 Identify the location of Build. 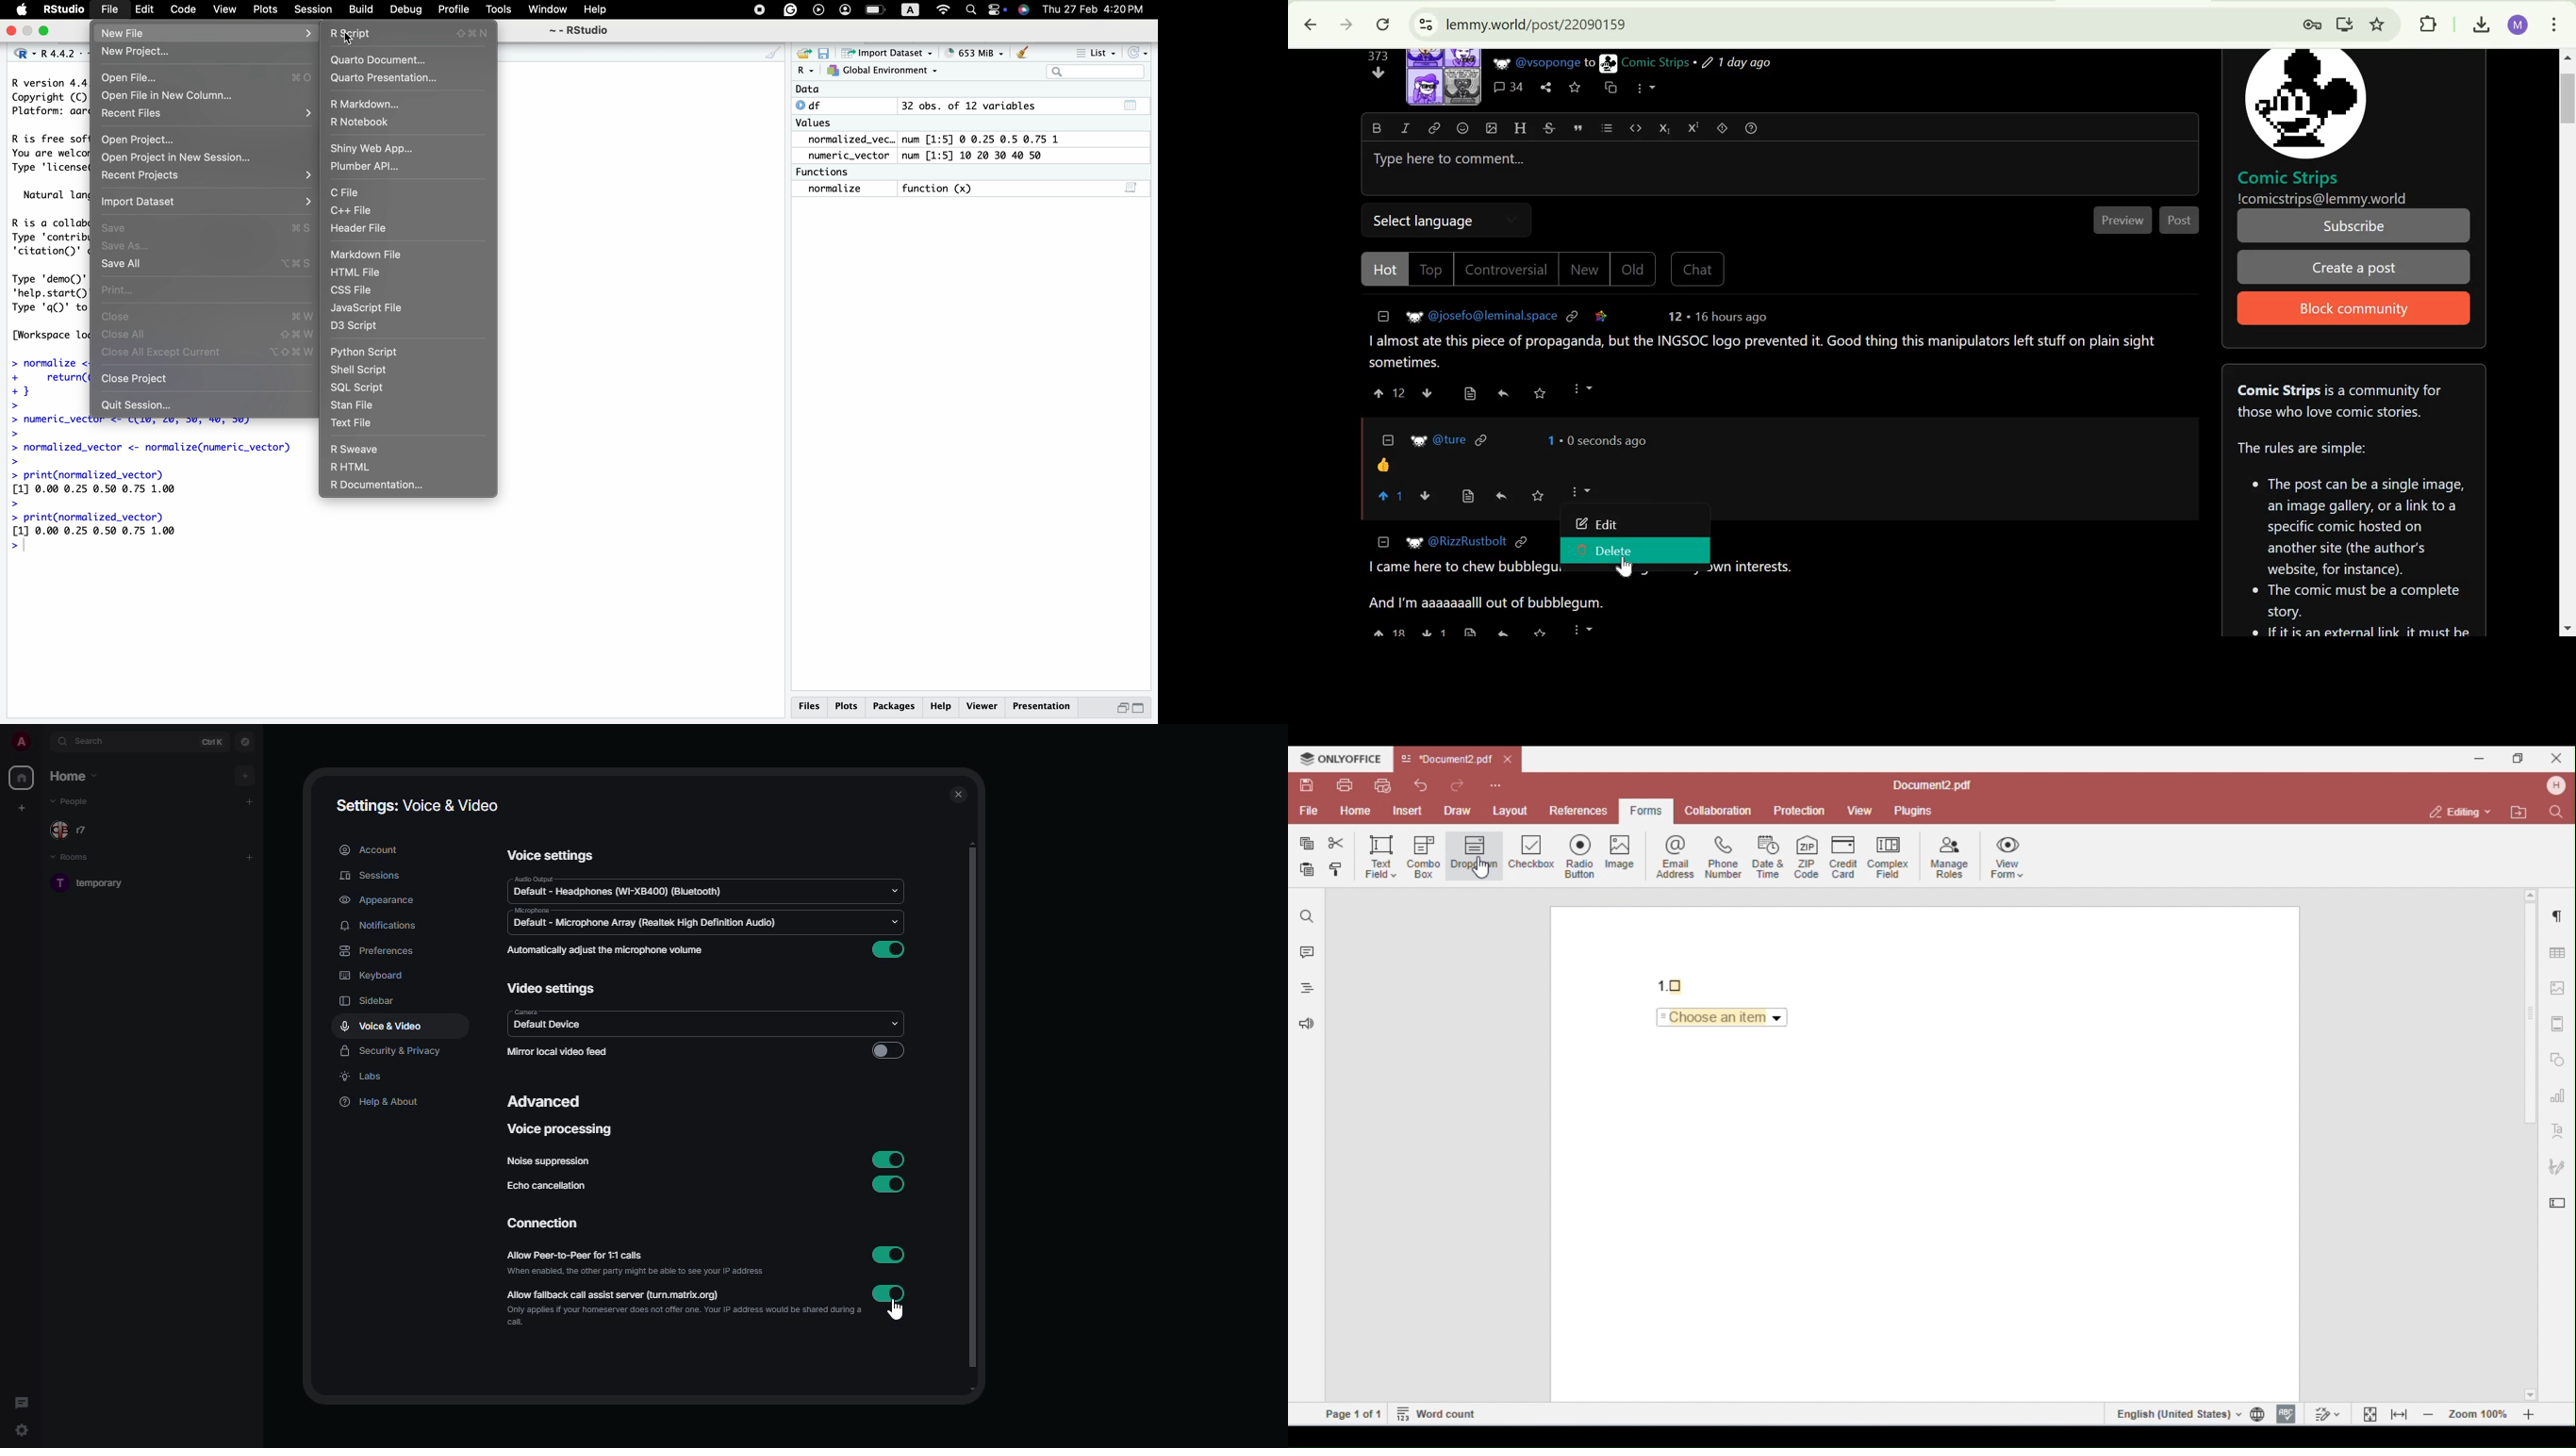
(360, 9).